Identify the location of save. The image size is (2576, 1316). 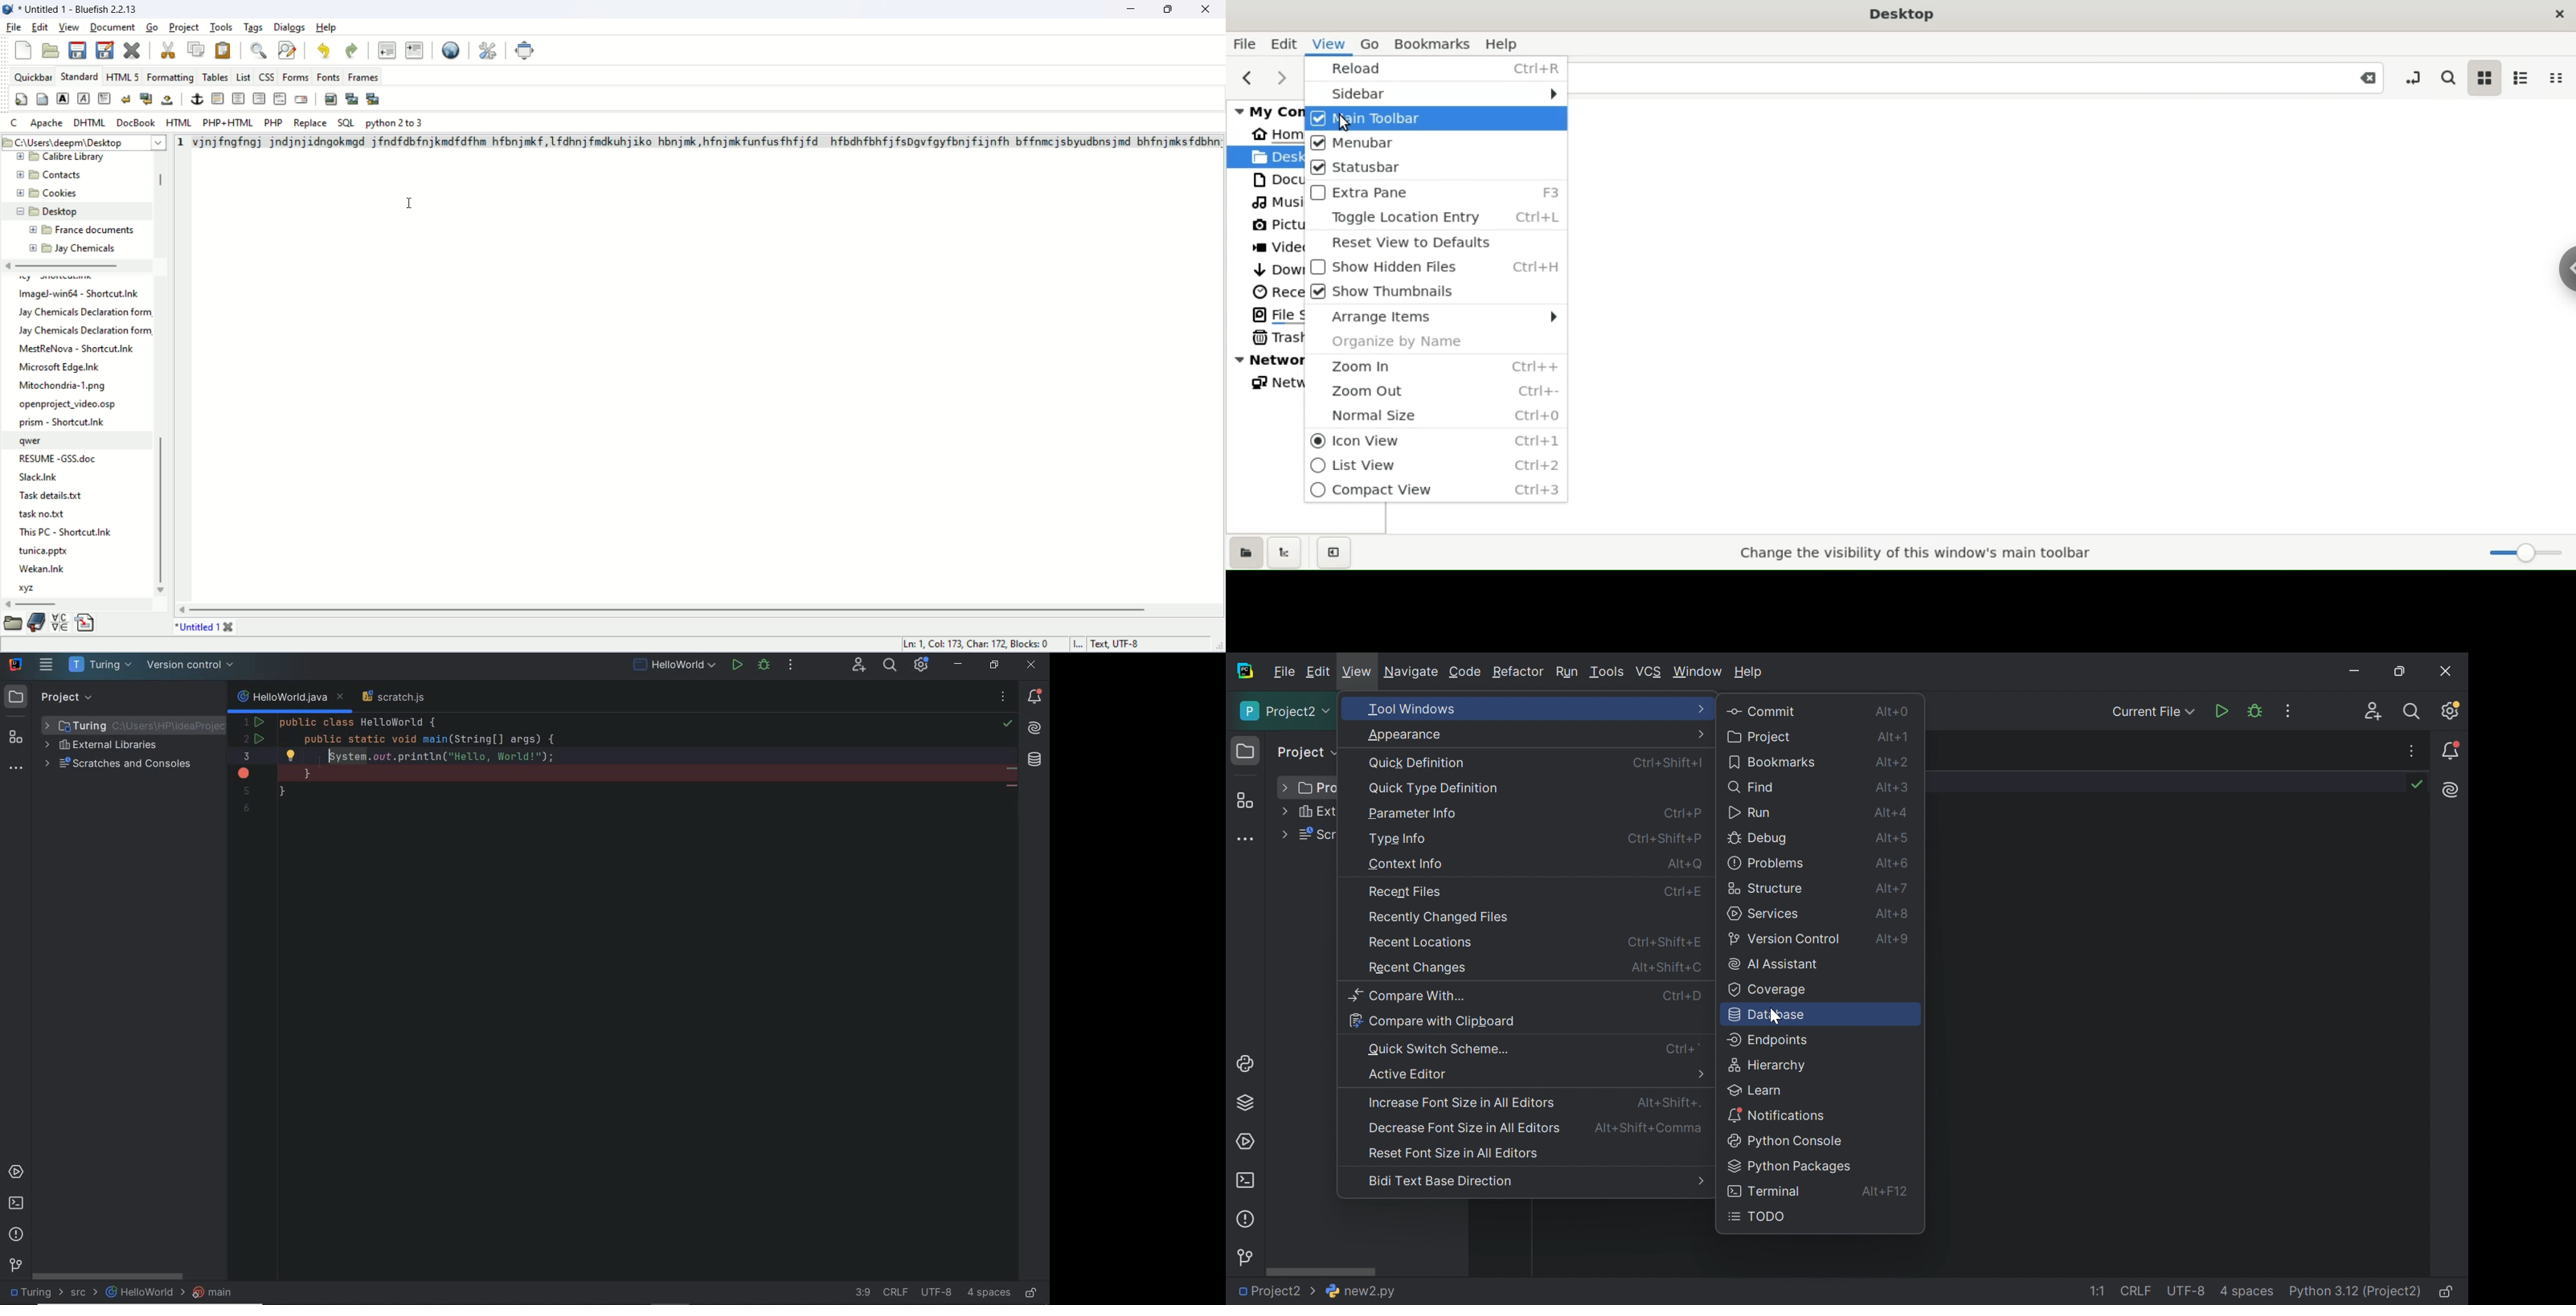
(77, 50).